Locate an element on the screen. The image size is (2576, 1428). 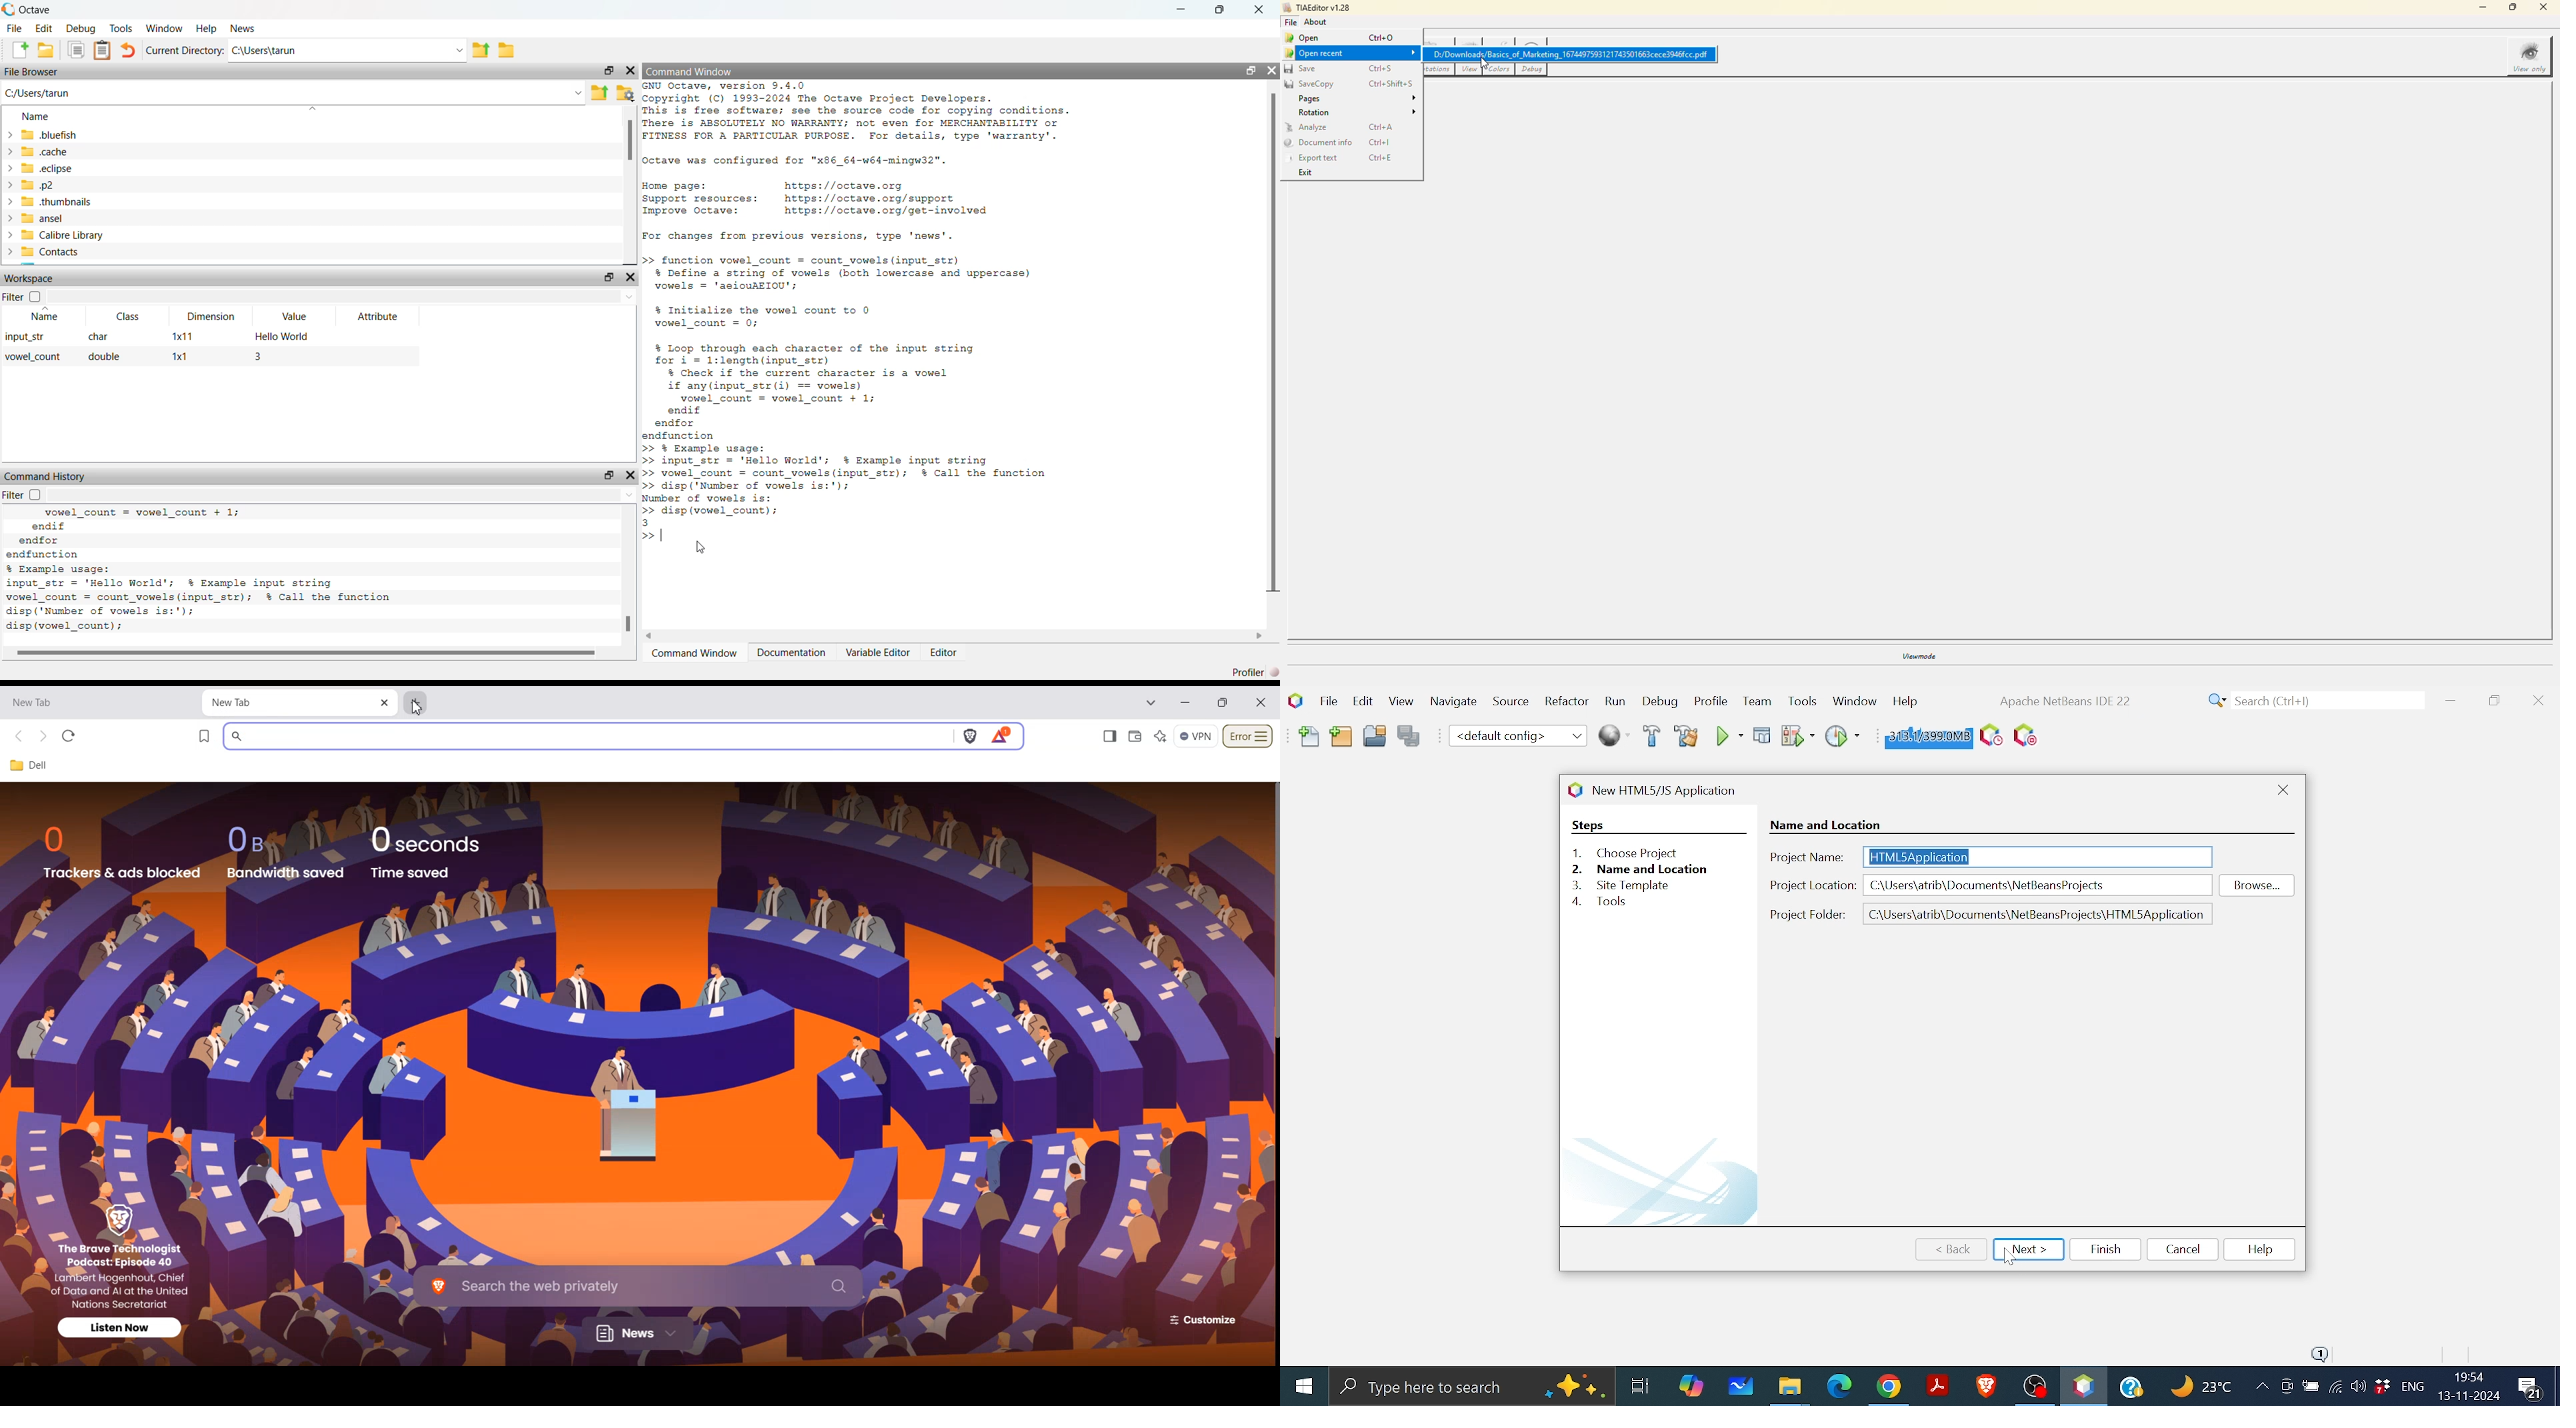
Files is located at coordinates (1790, 1388).